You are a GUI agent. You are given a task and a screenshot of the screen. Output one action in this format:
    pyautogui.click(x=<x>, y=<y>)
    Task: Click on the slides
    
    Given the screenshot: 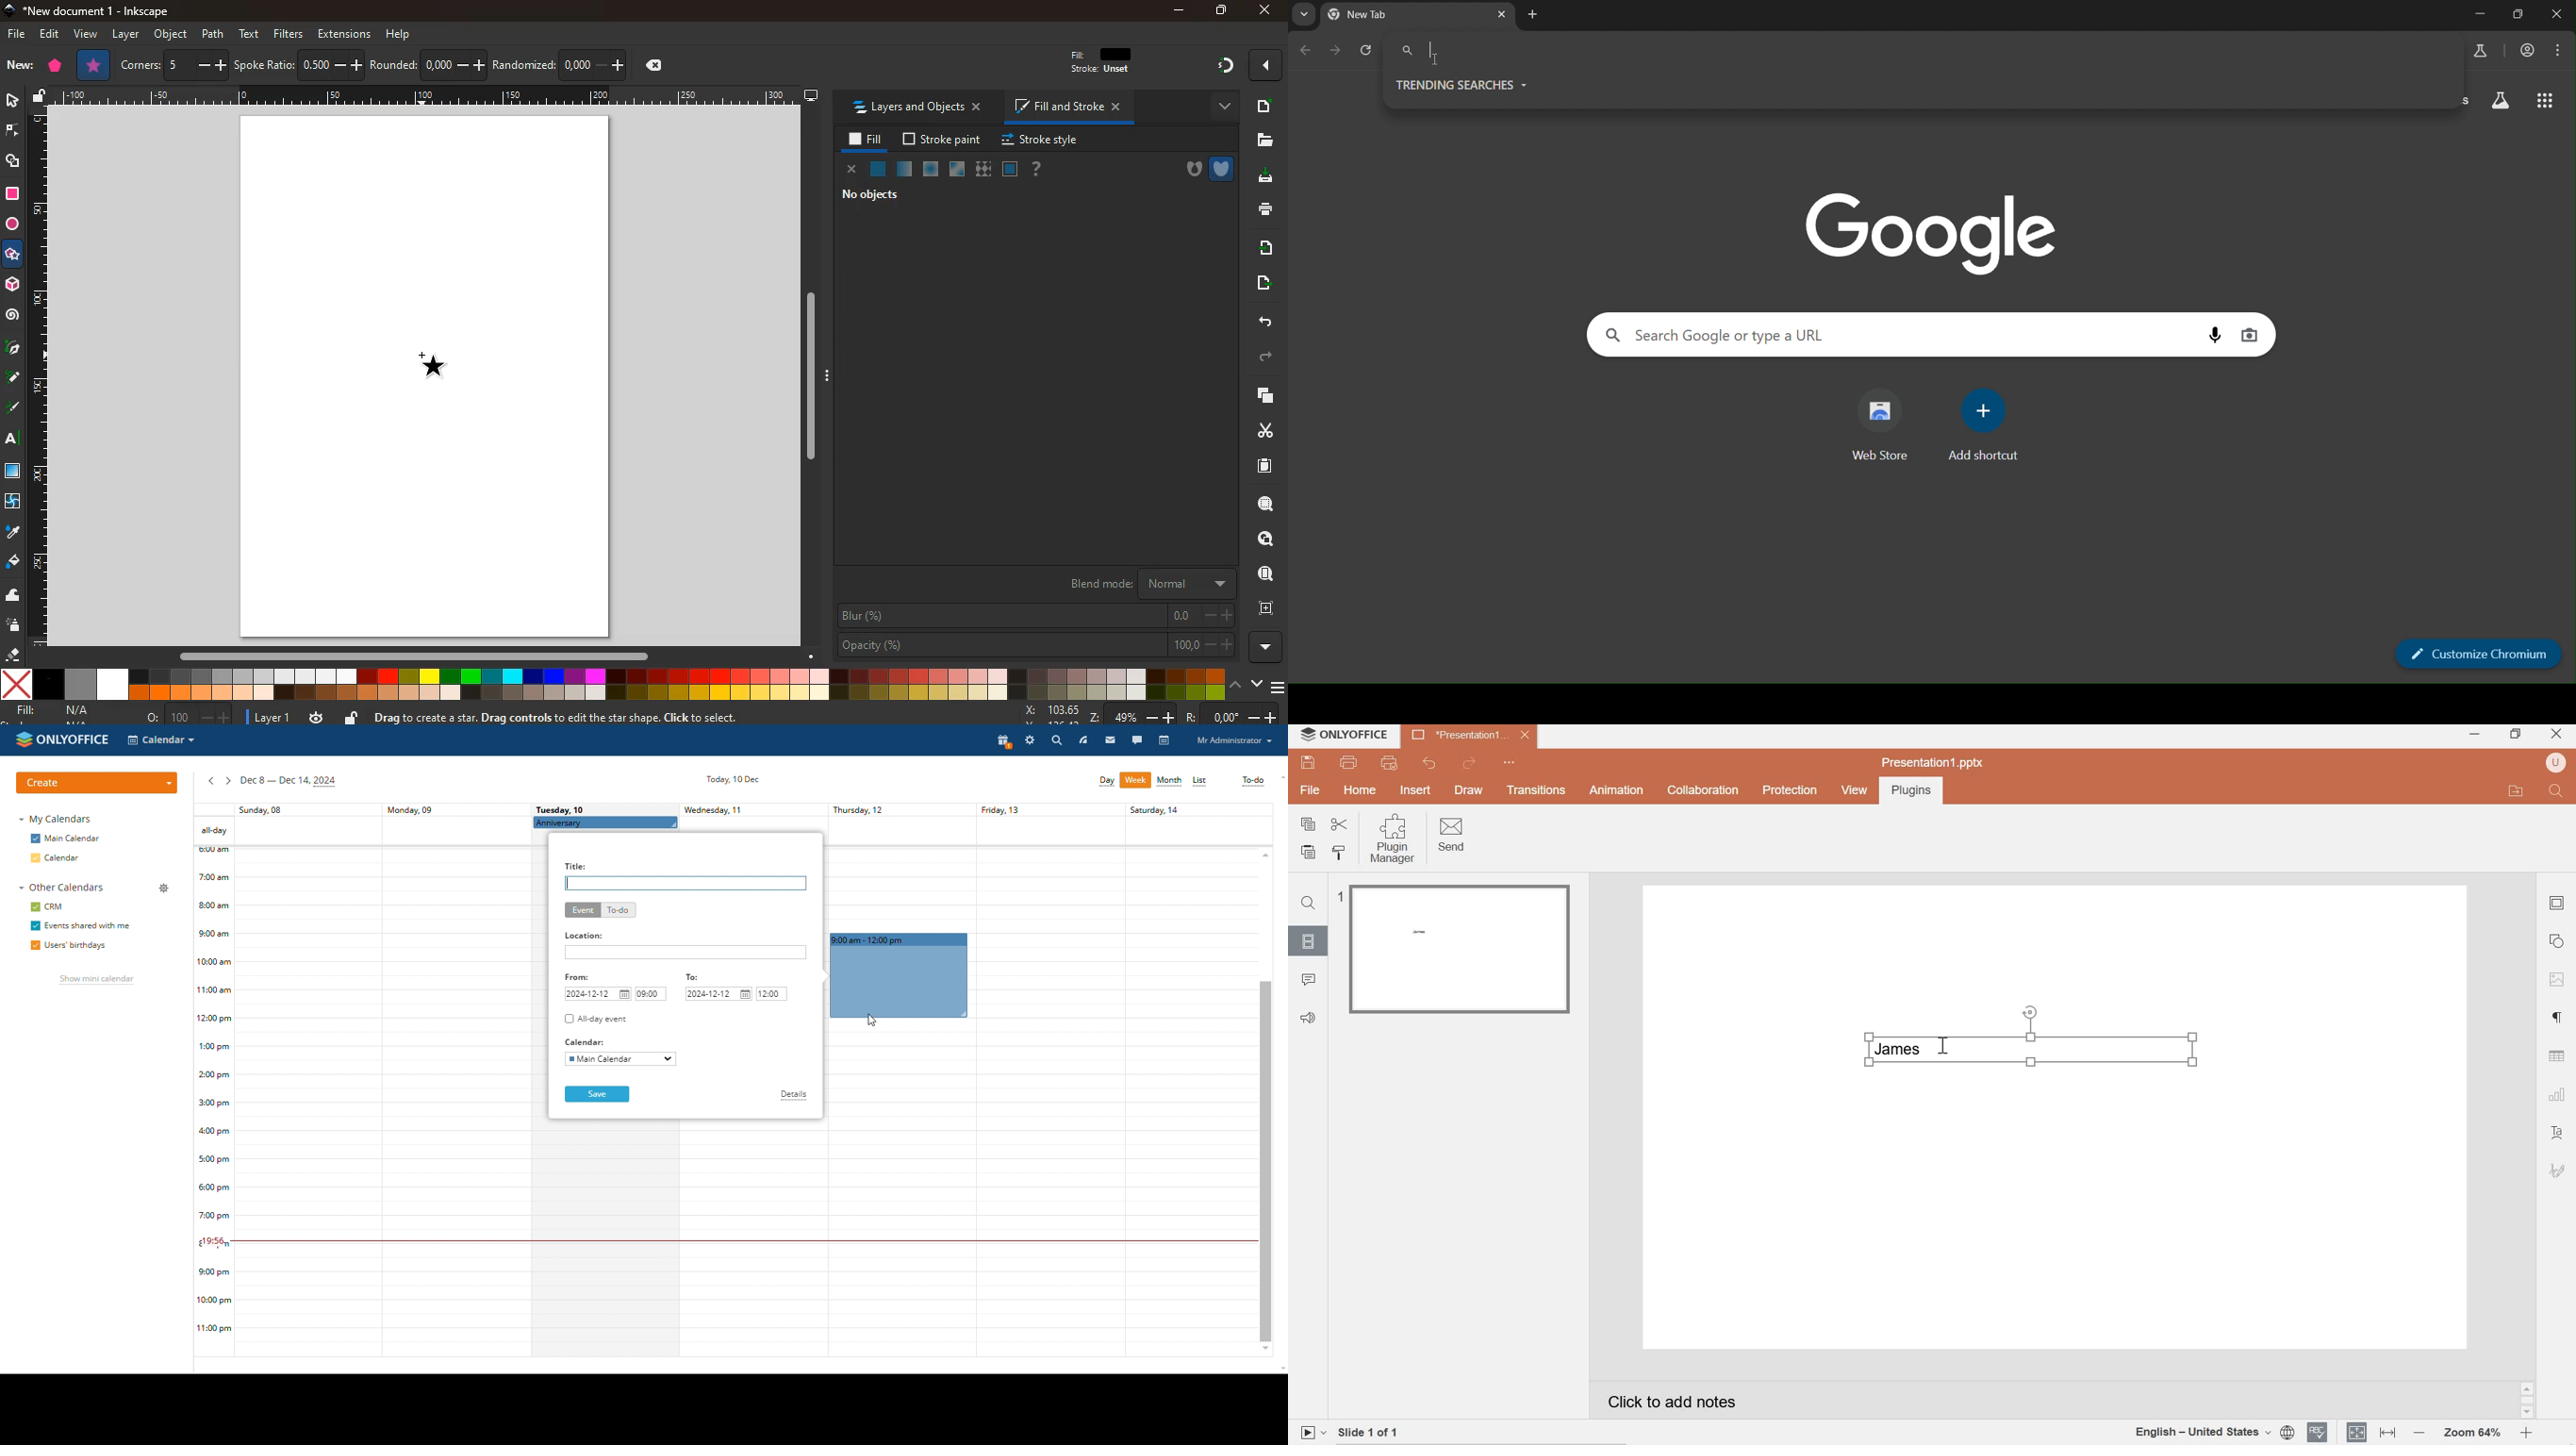 What is the action you would take?
    pyautogui.click(x=1309, y=941)
    